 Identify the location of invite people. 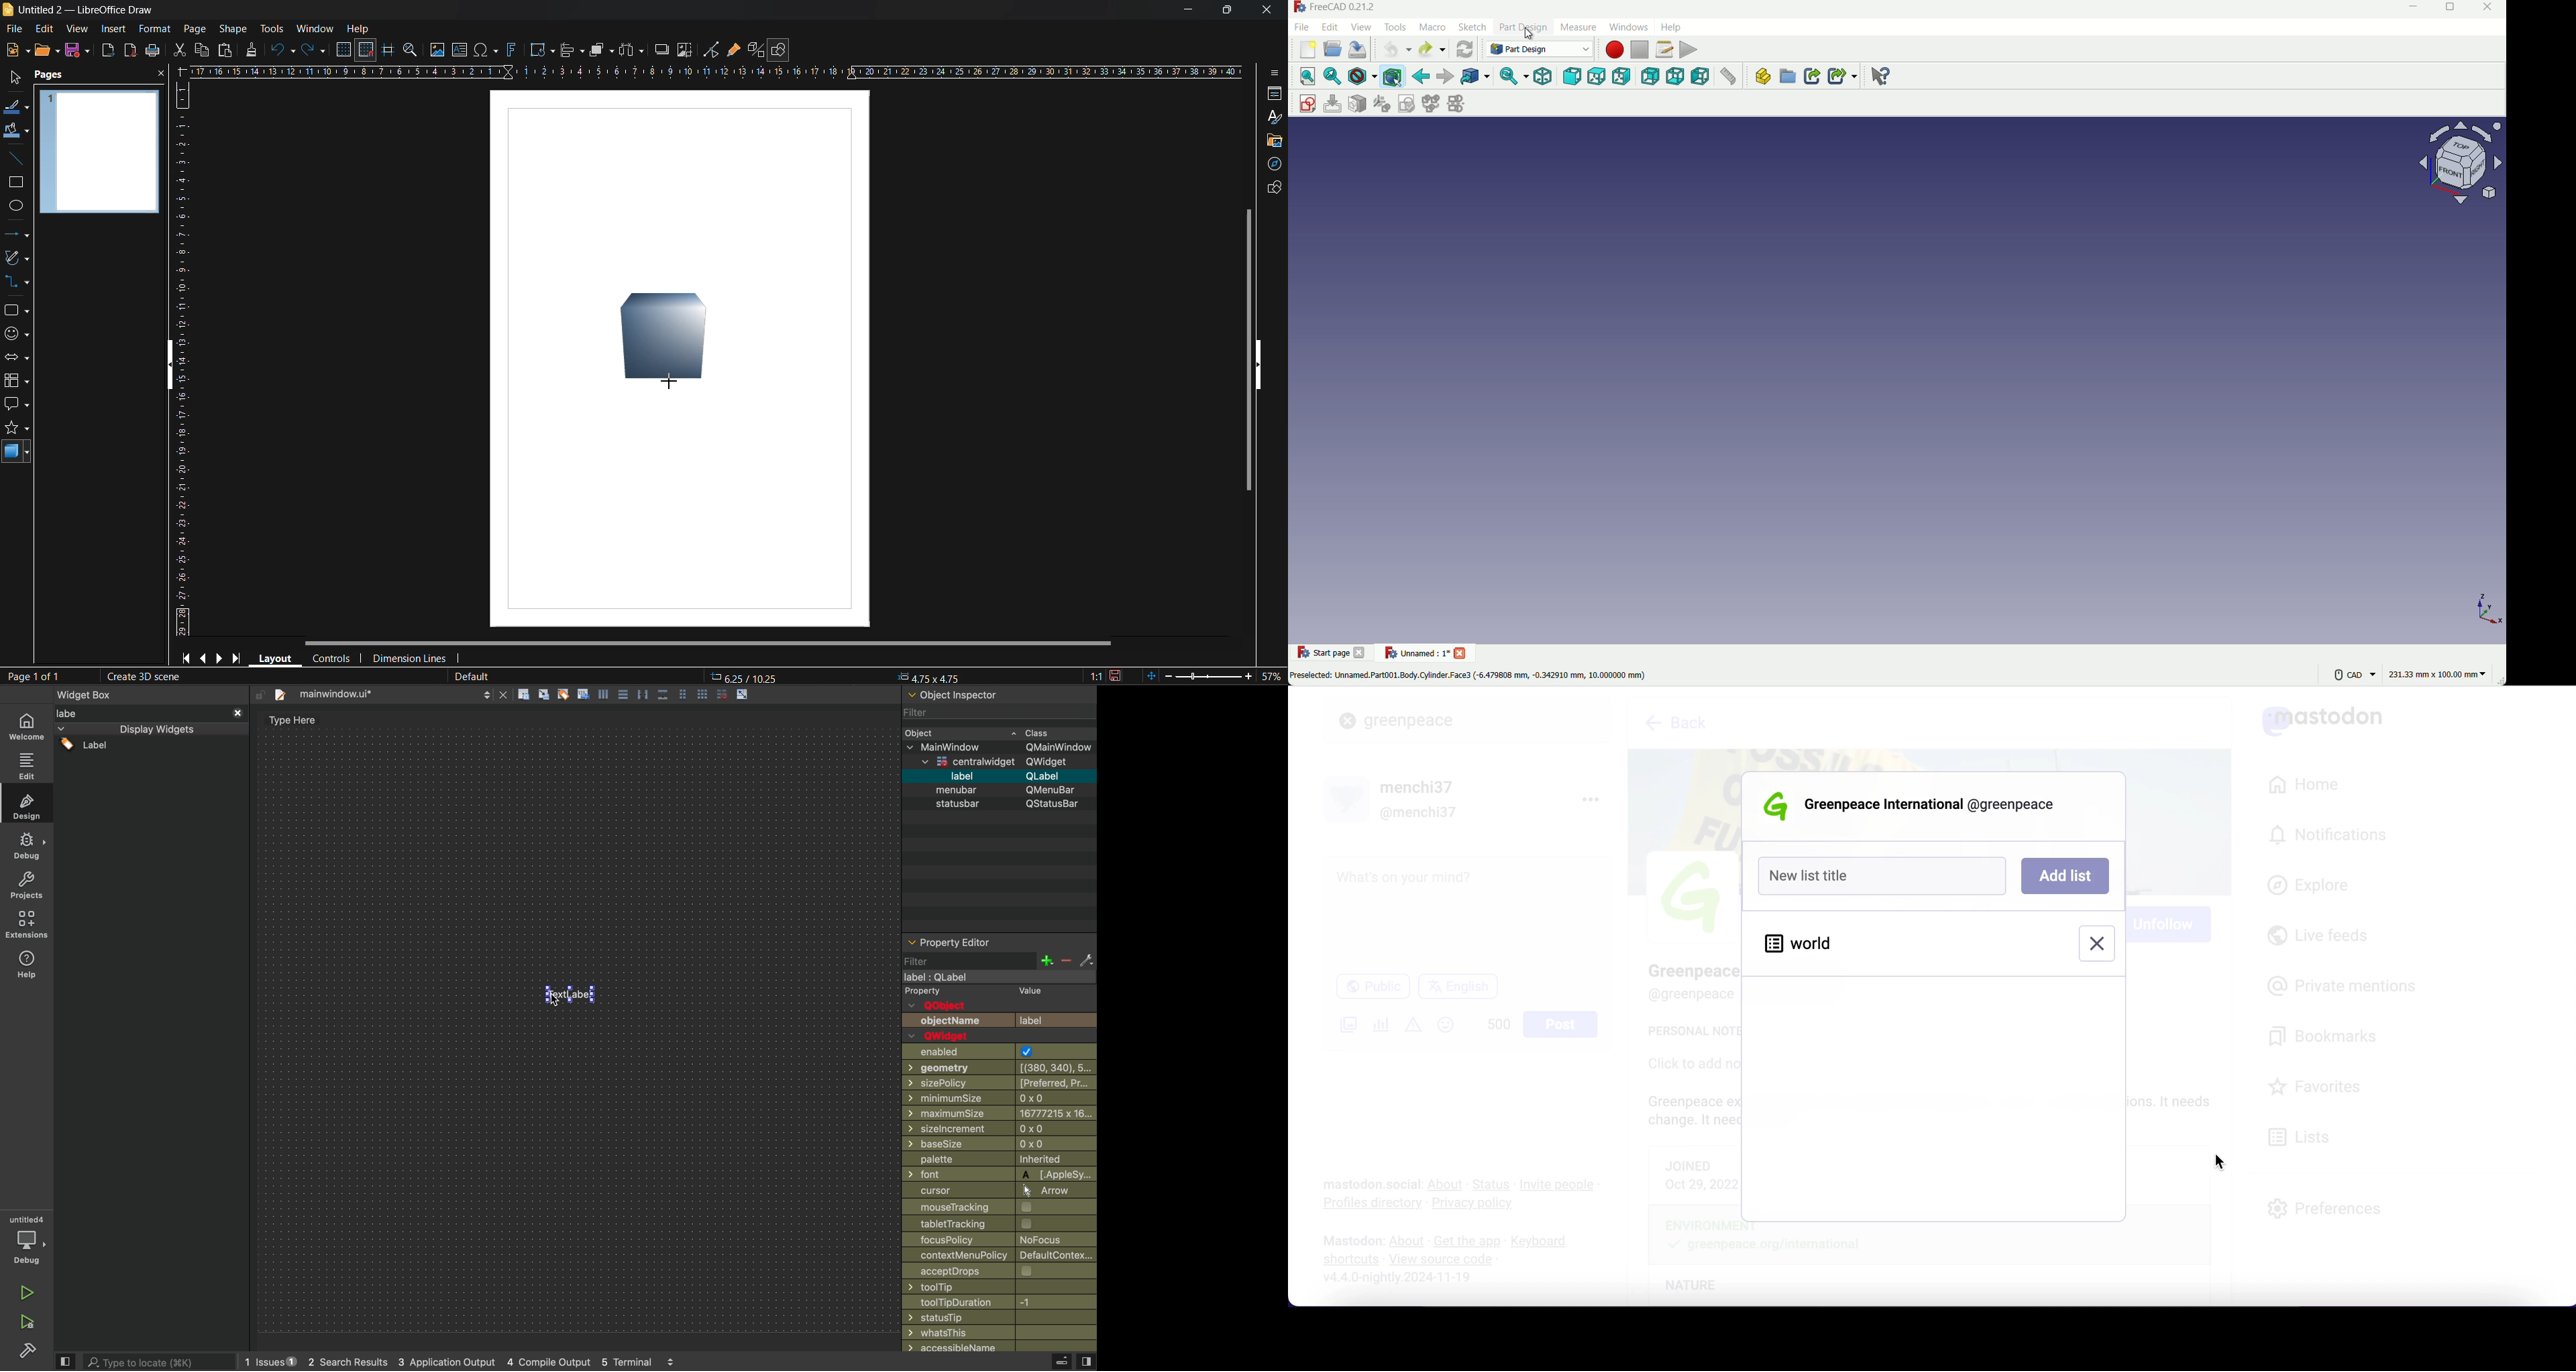
(1562, 1185).